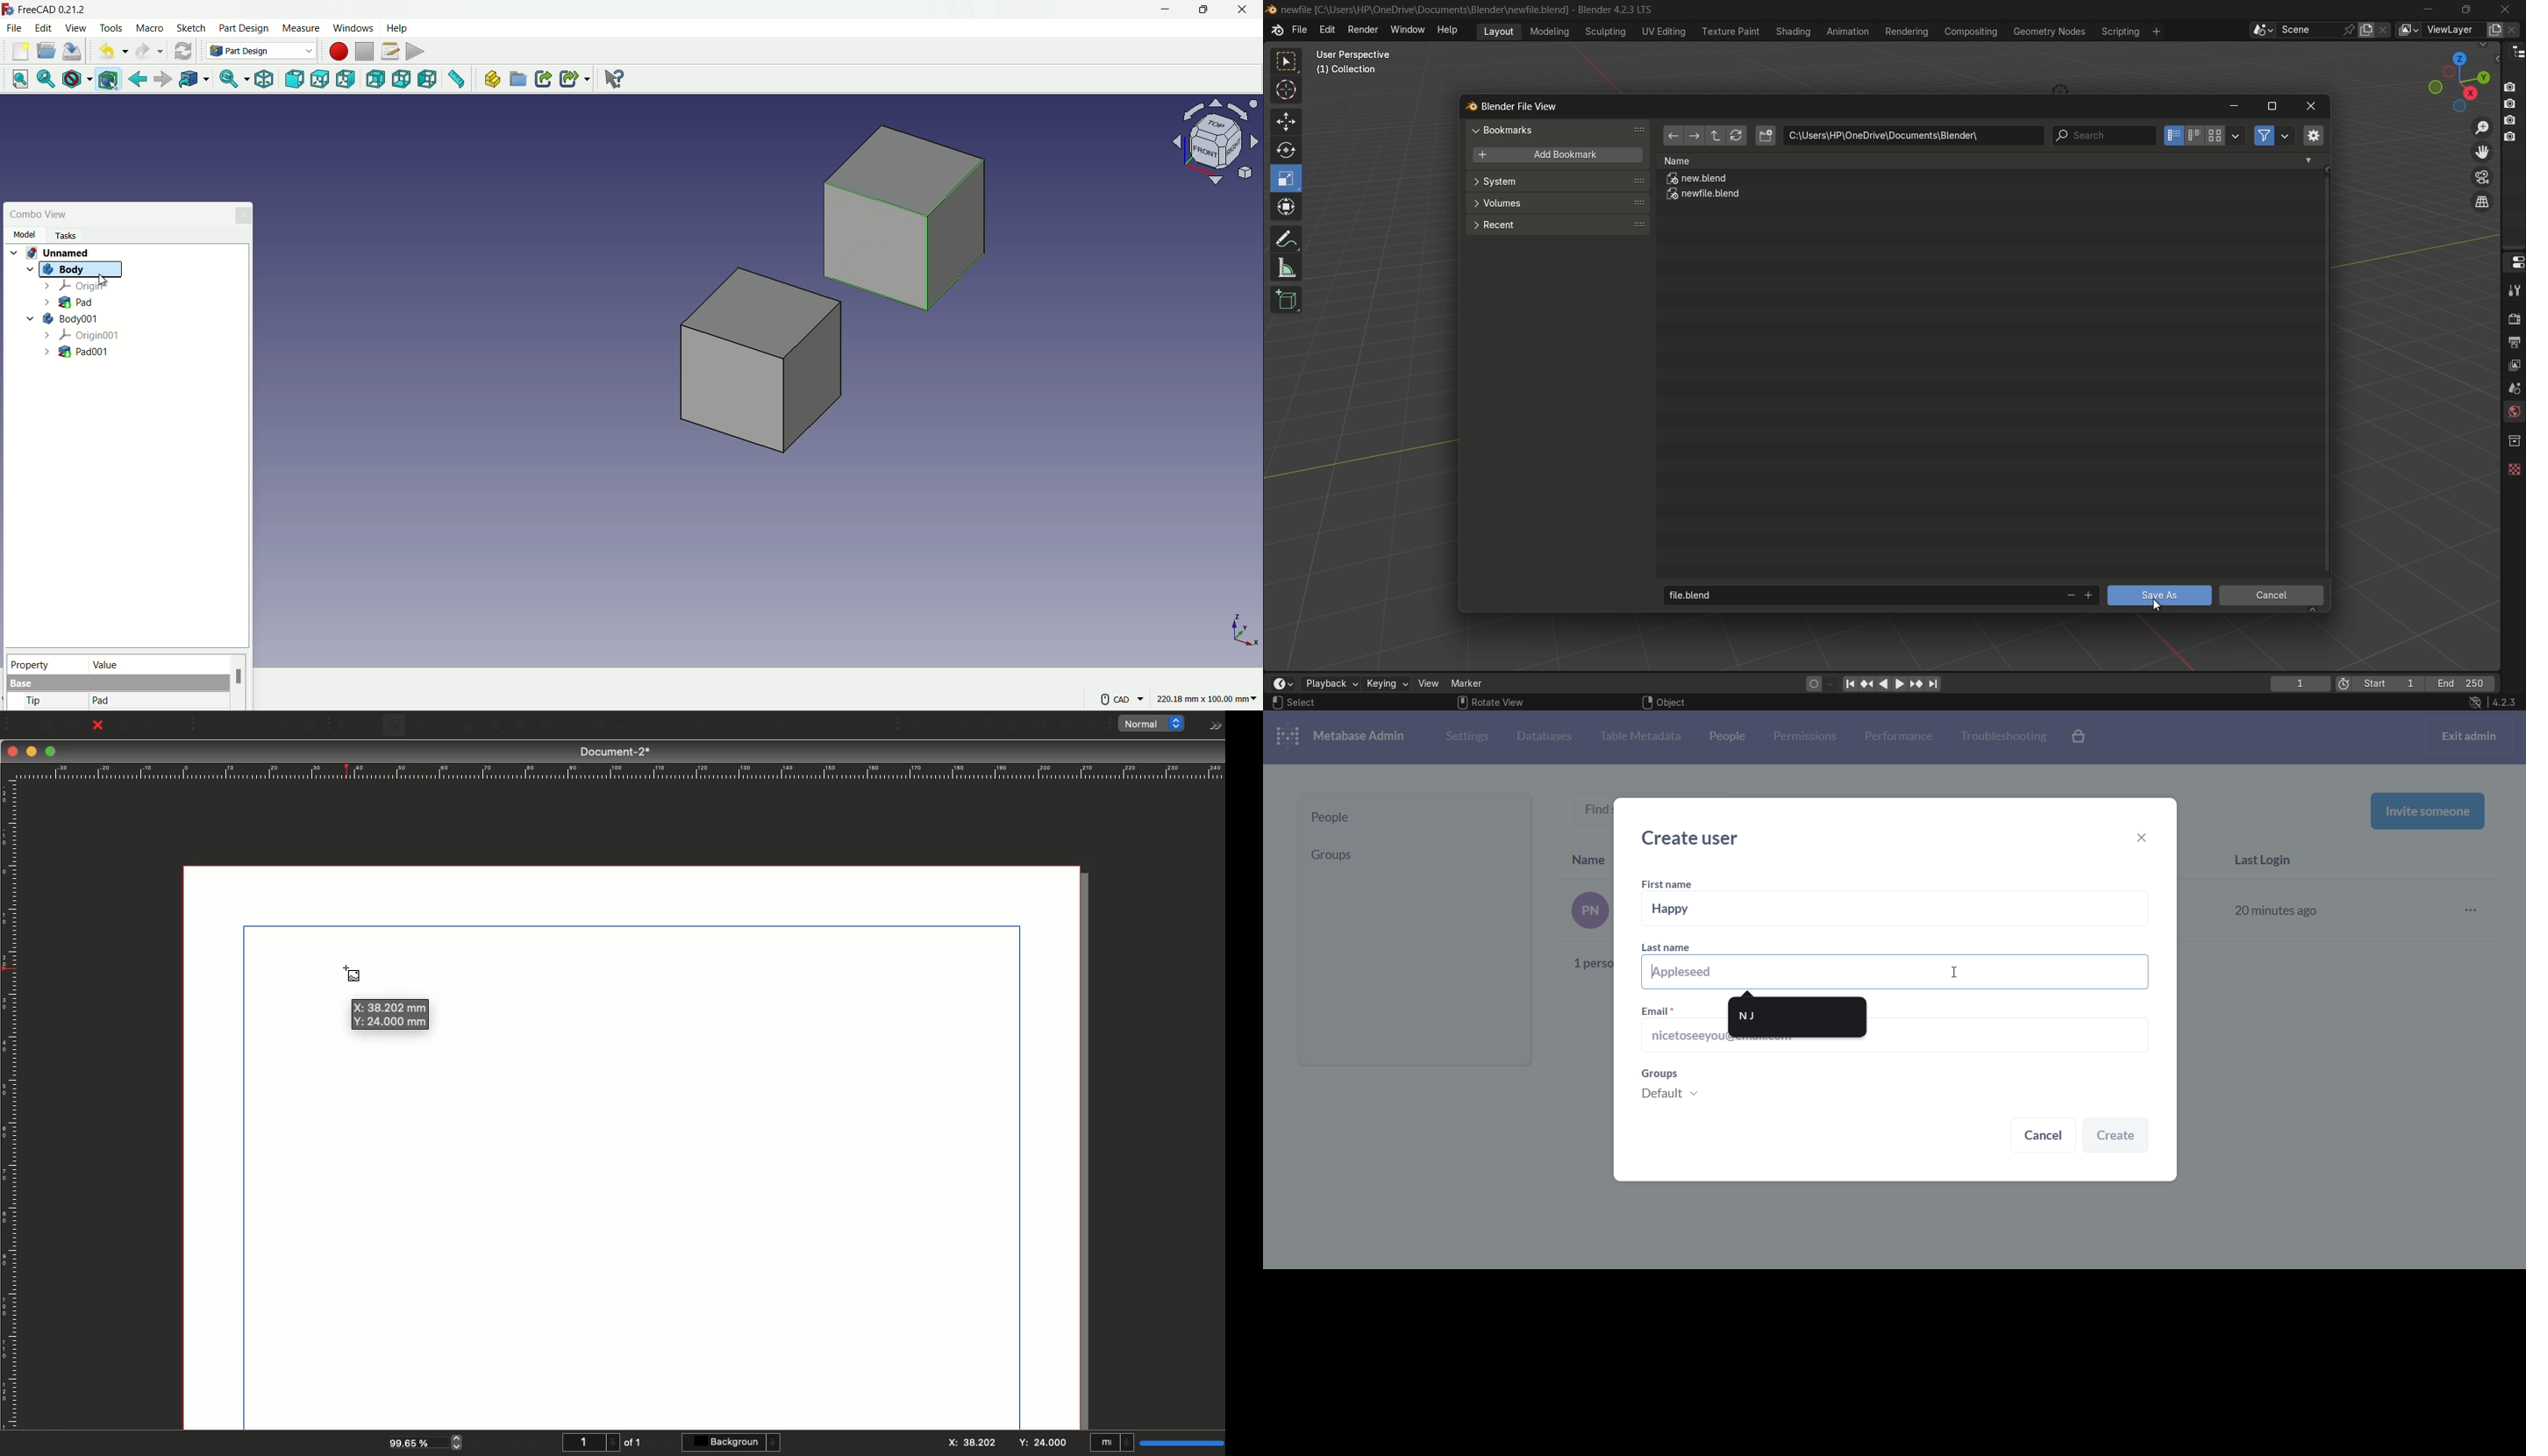 This screenshot has width=2548, height=1456. I want to click on Object, so click(1679, 699).